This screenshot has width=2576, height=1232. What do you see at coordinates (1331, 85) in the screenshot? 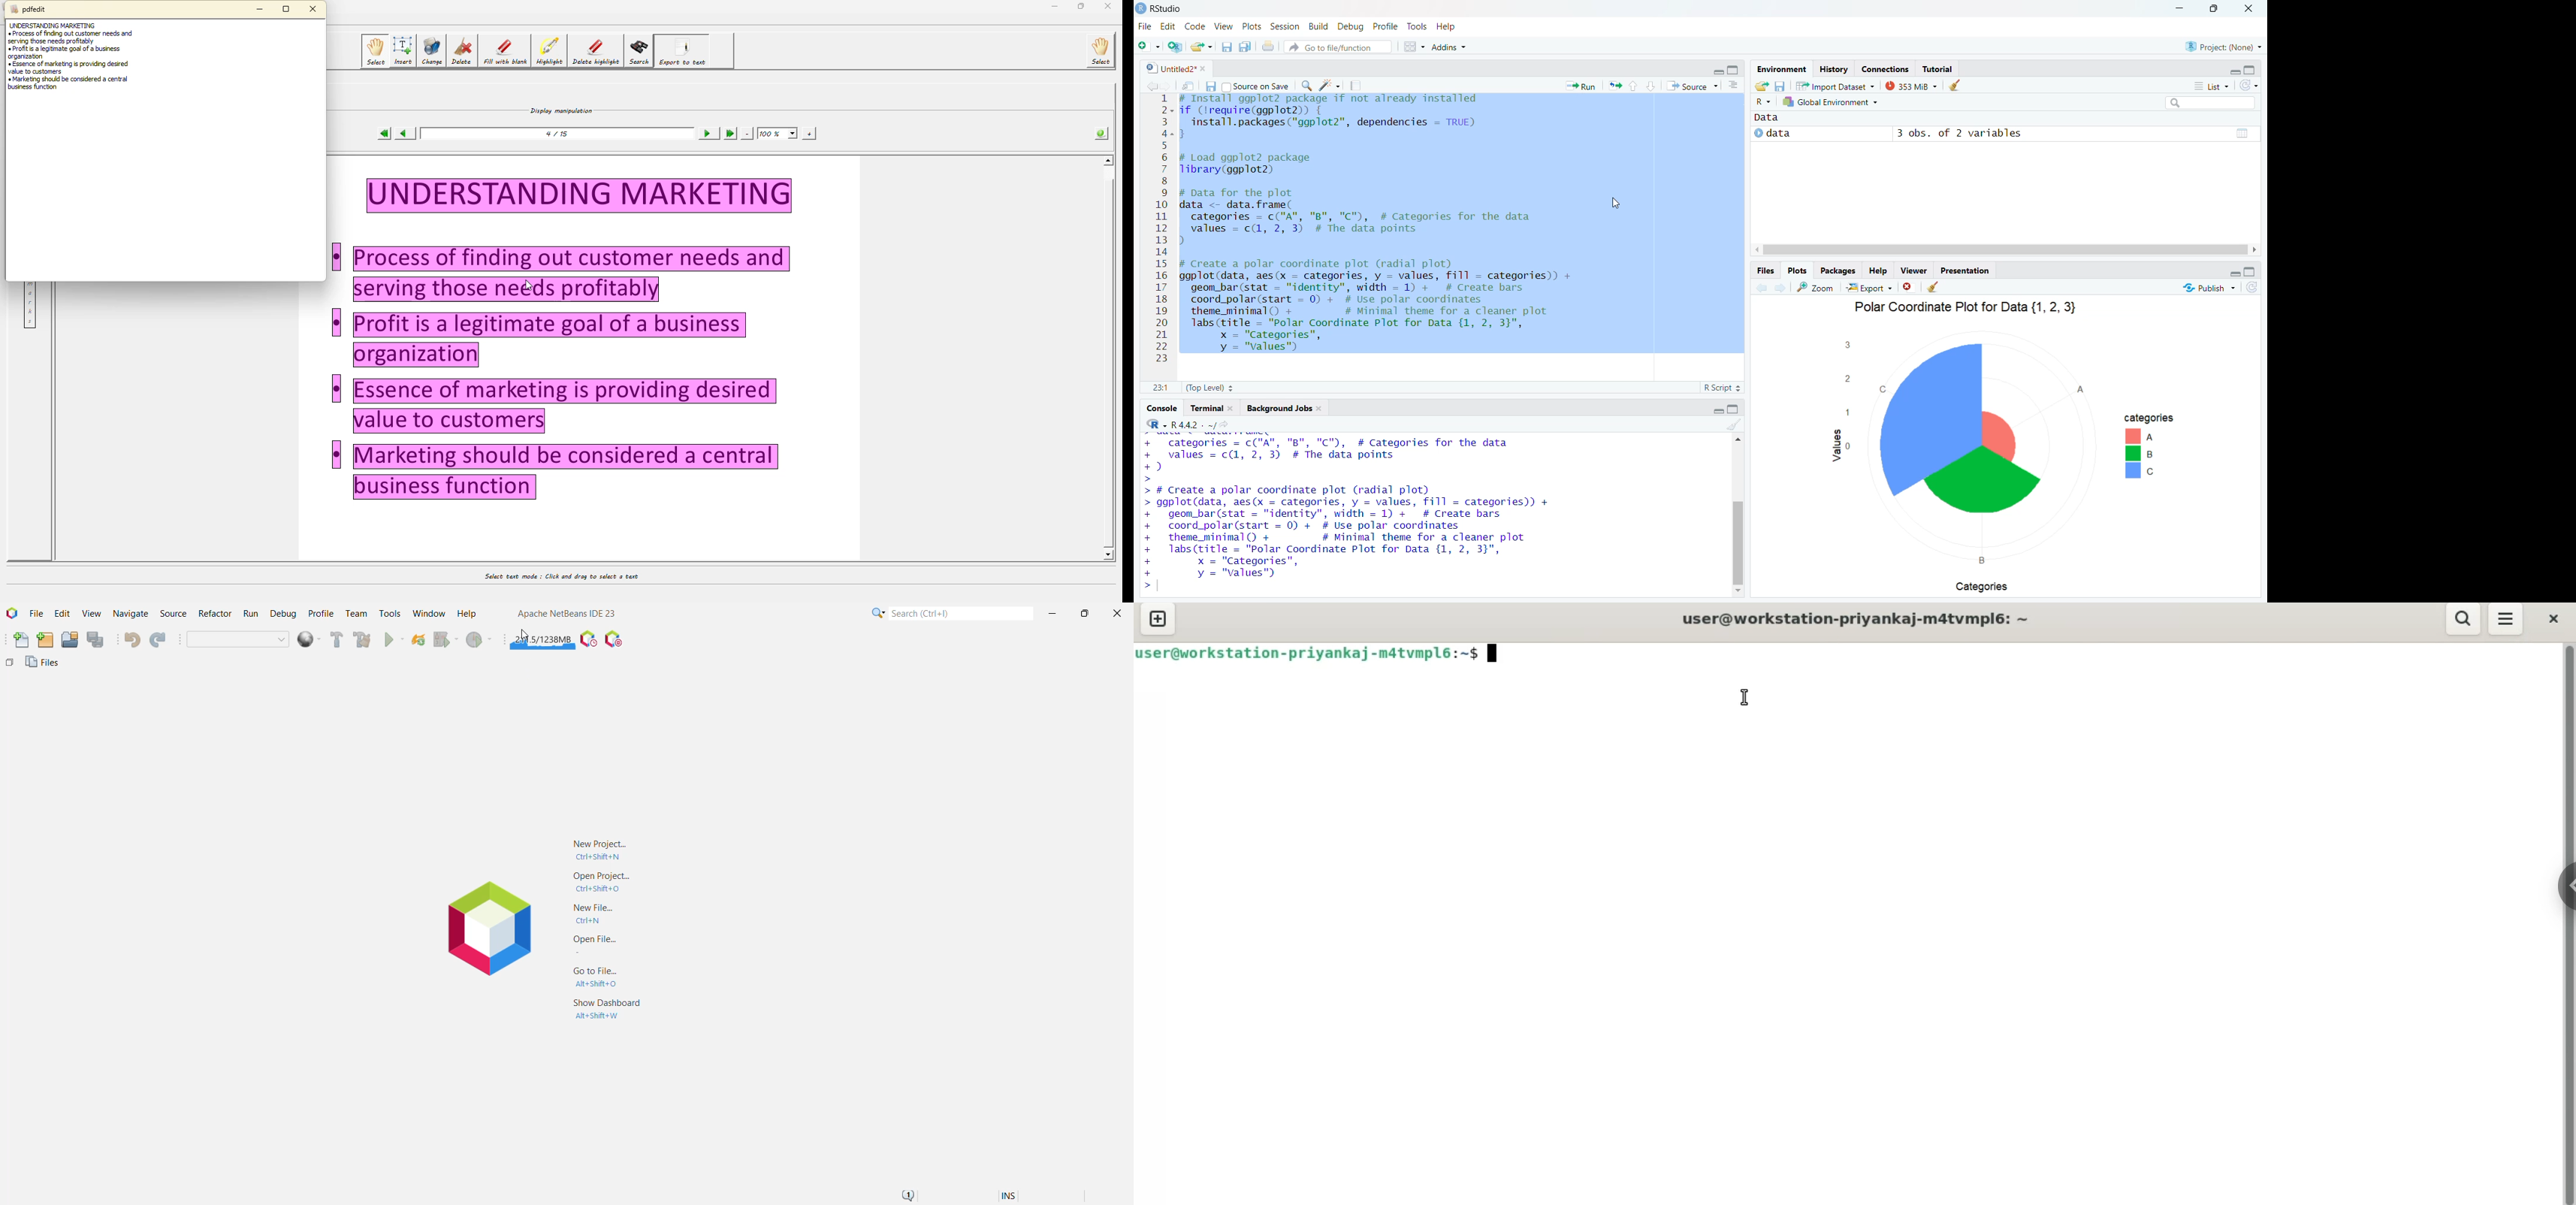
I see `code tools` at bounding box center [1331, 85].